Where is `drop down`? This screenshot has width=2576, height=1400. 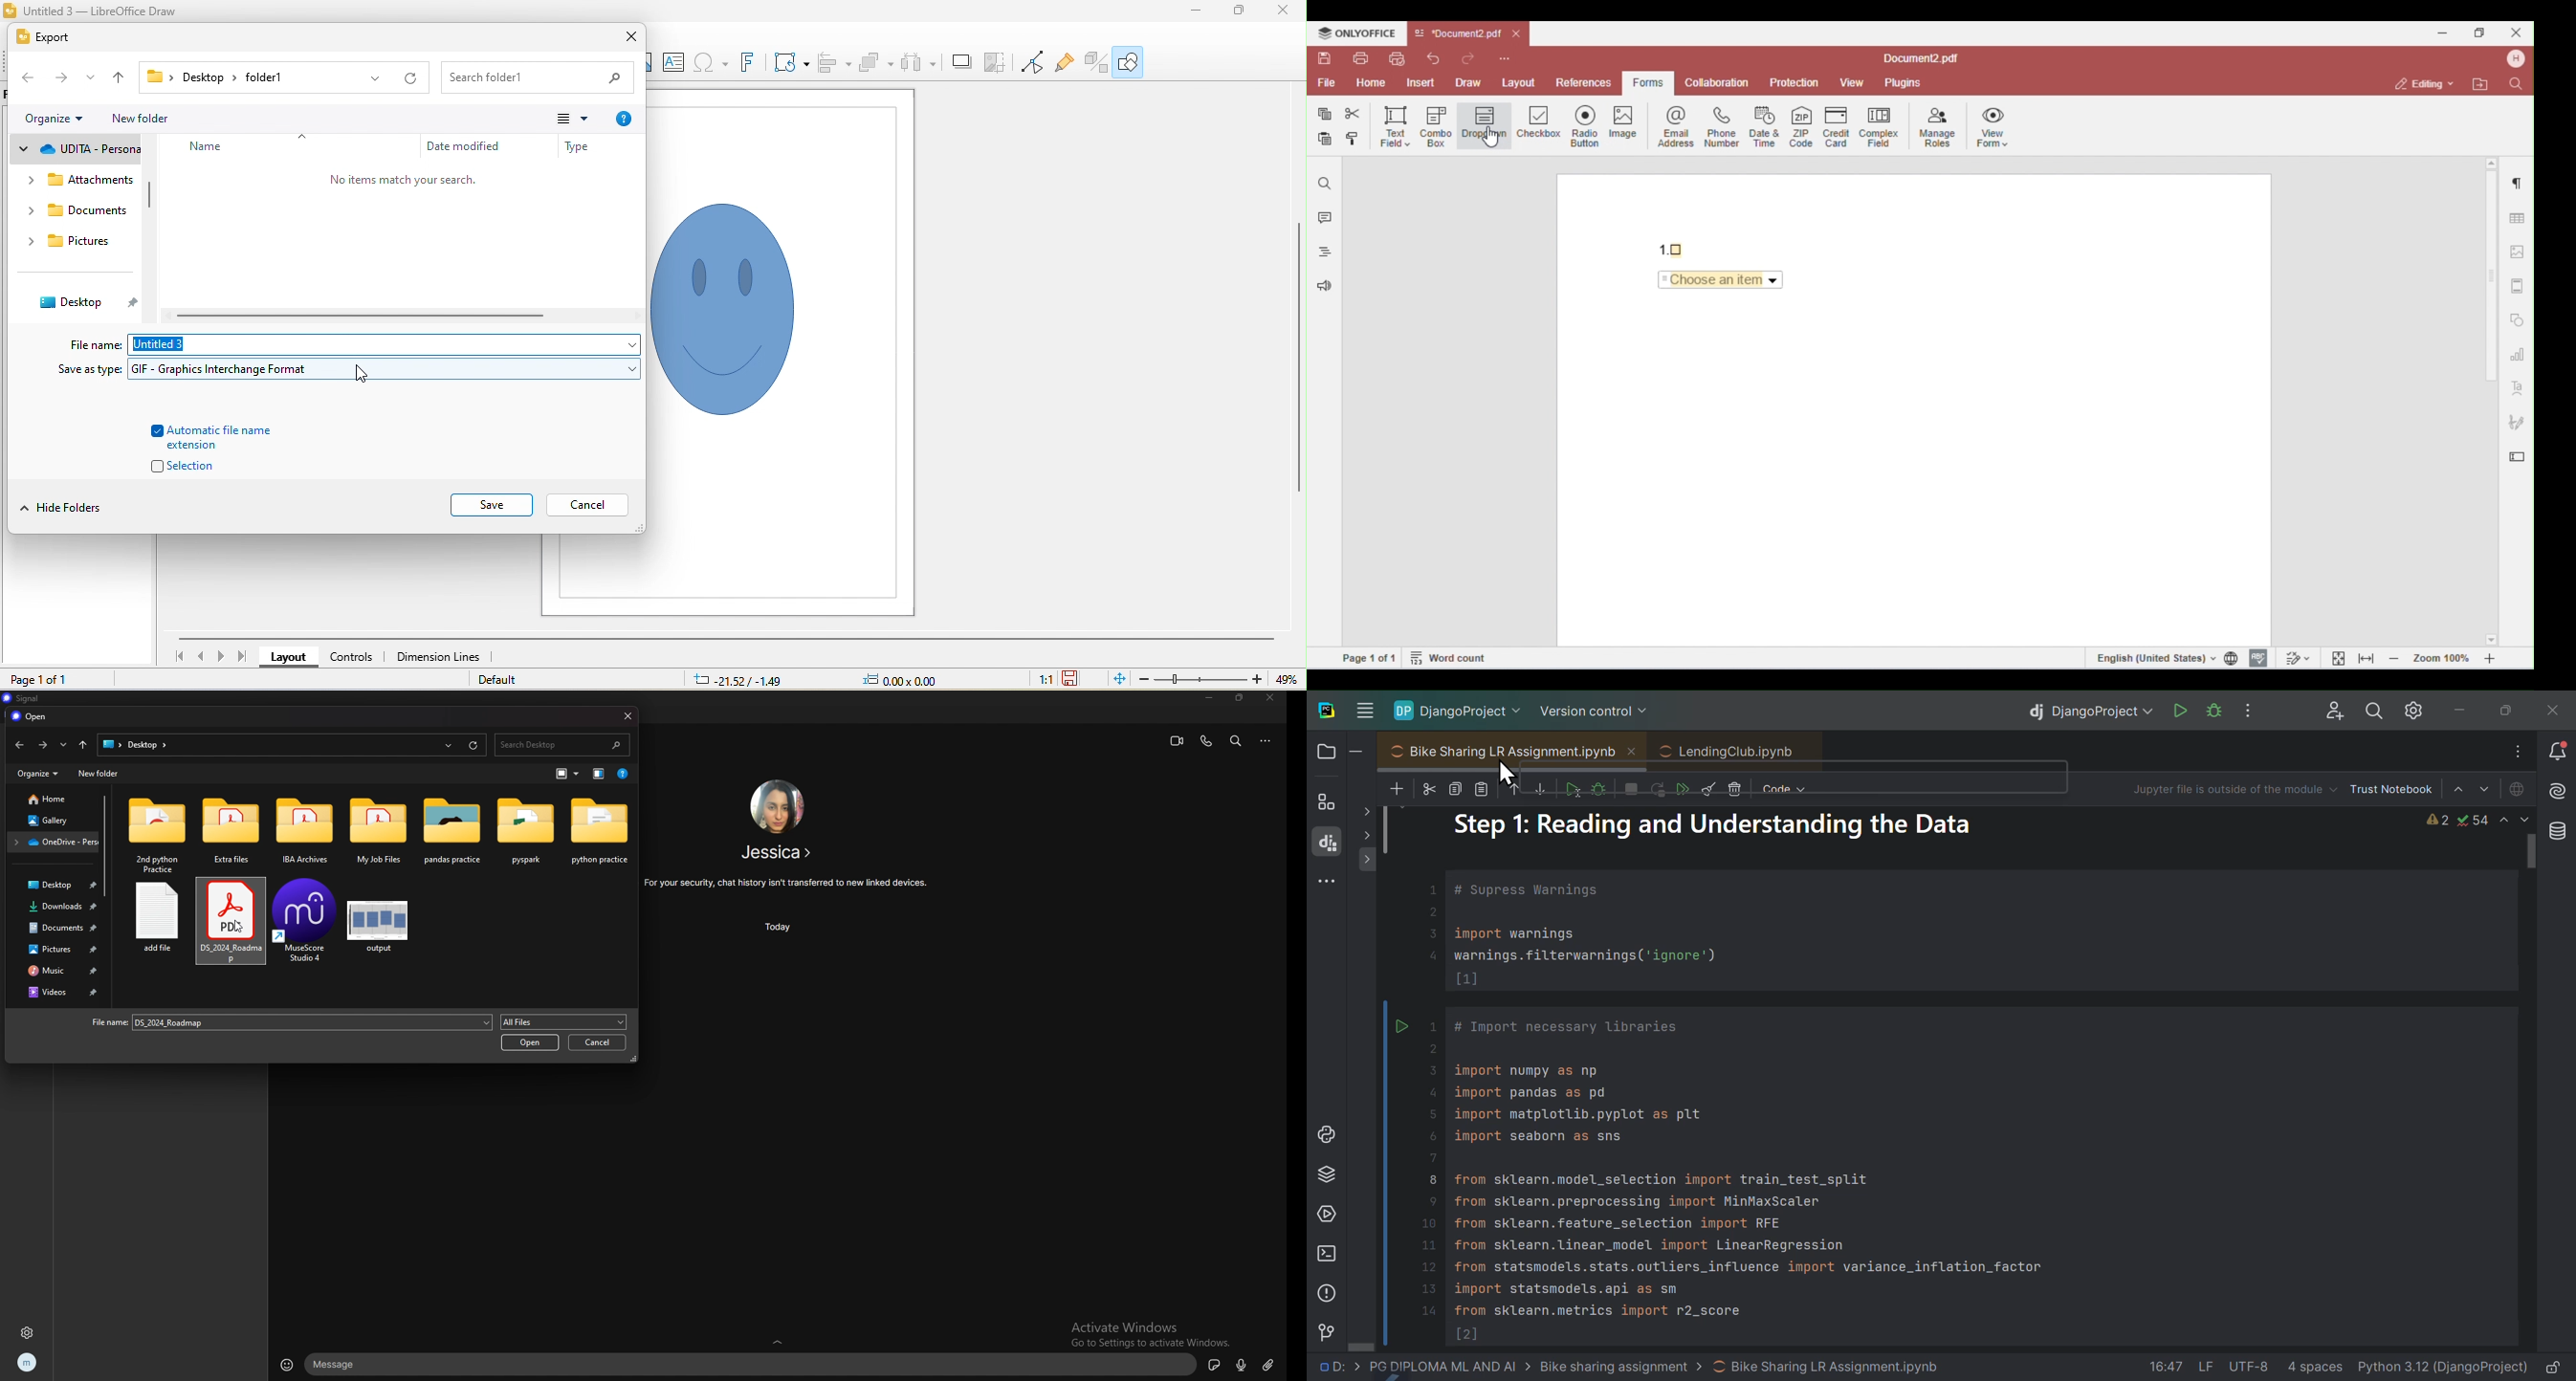 drop down is located at coordinates (628, 342).